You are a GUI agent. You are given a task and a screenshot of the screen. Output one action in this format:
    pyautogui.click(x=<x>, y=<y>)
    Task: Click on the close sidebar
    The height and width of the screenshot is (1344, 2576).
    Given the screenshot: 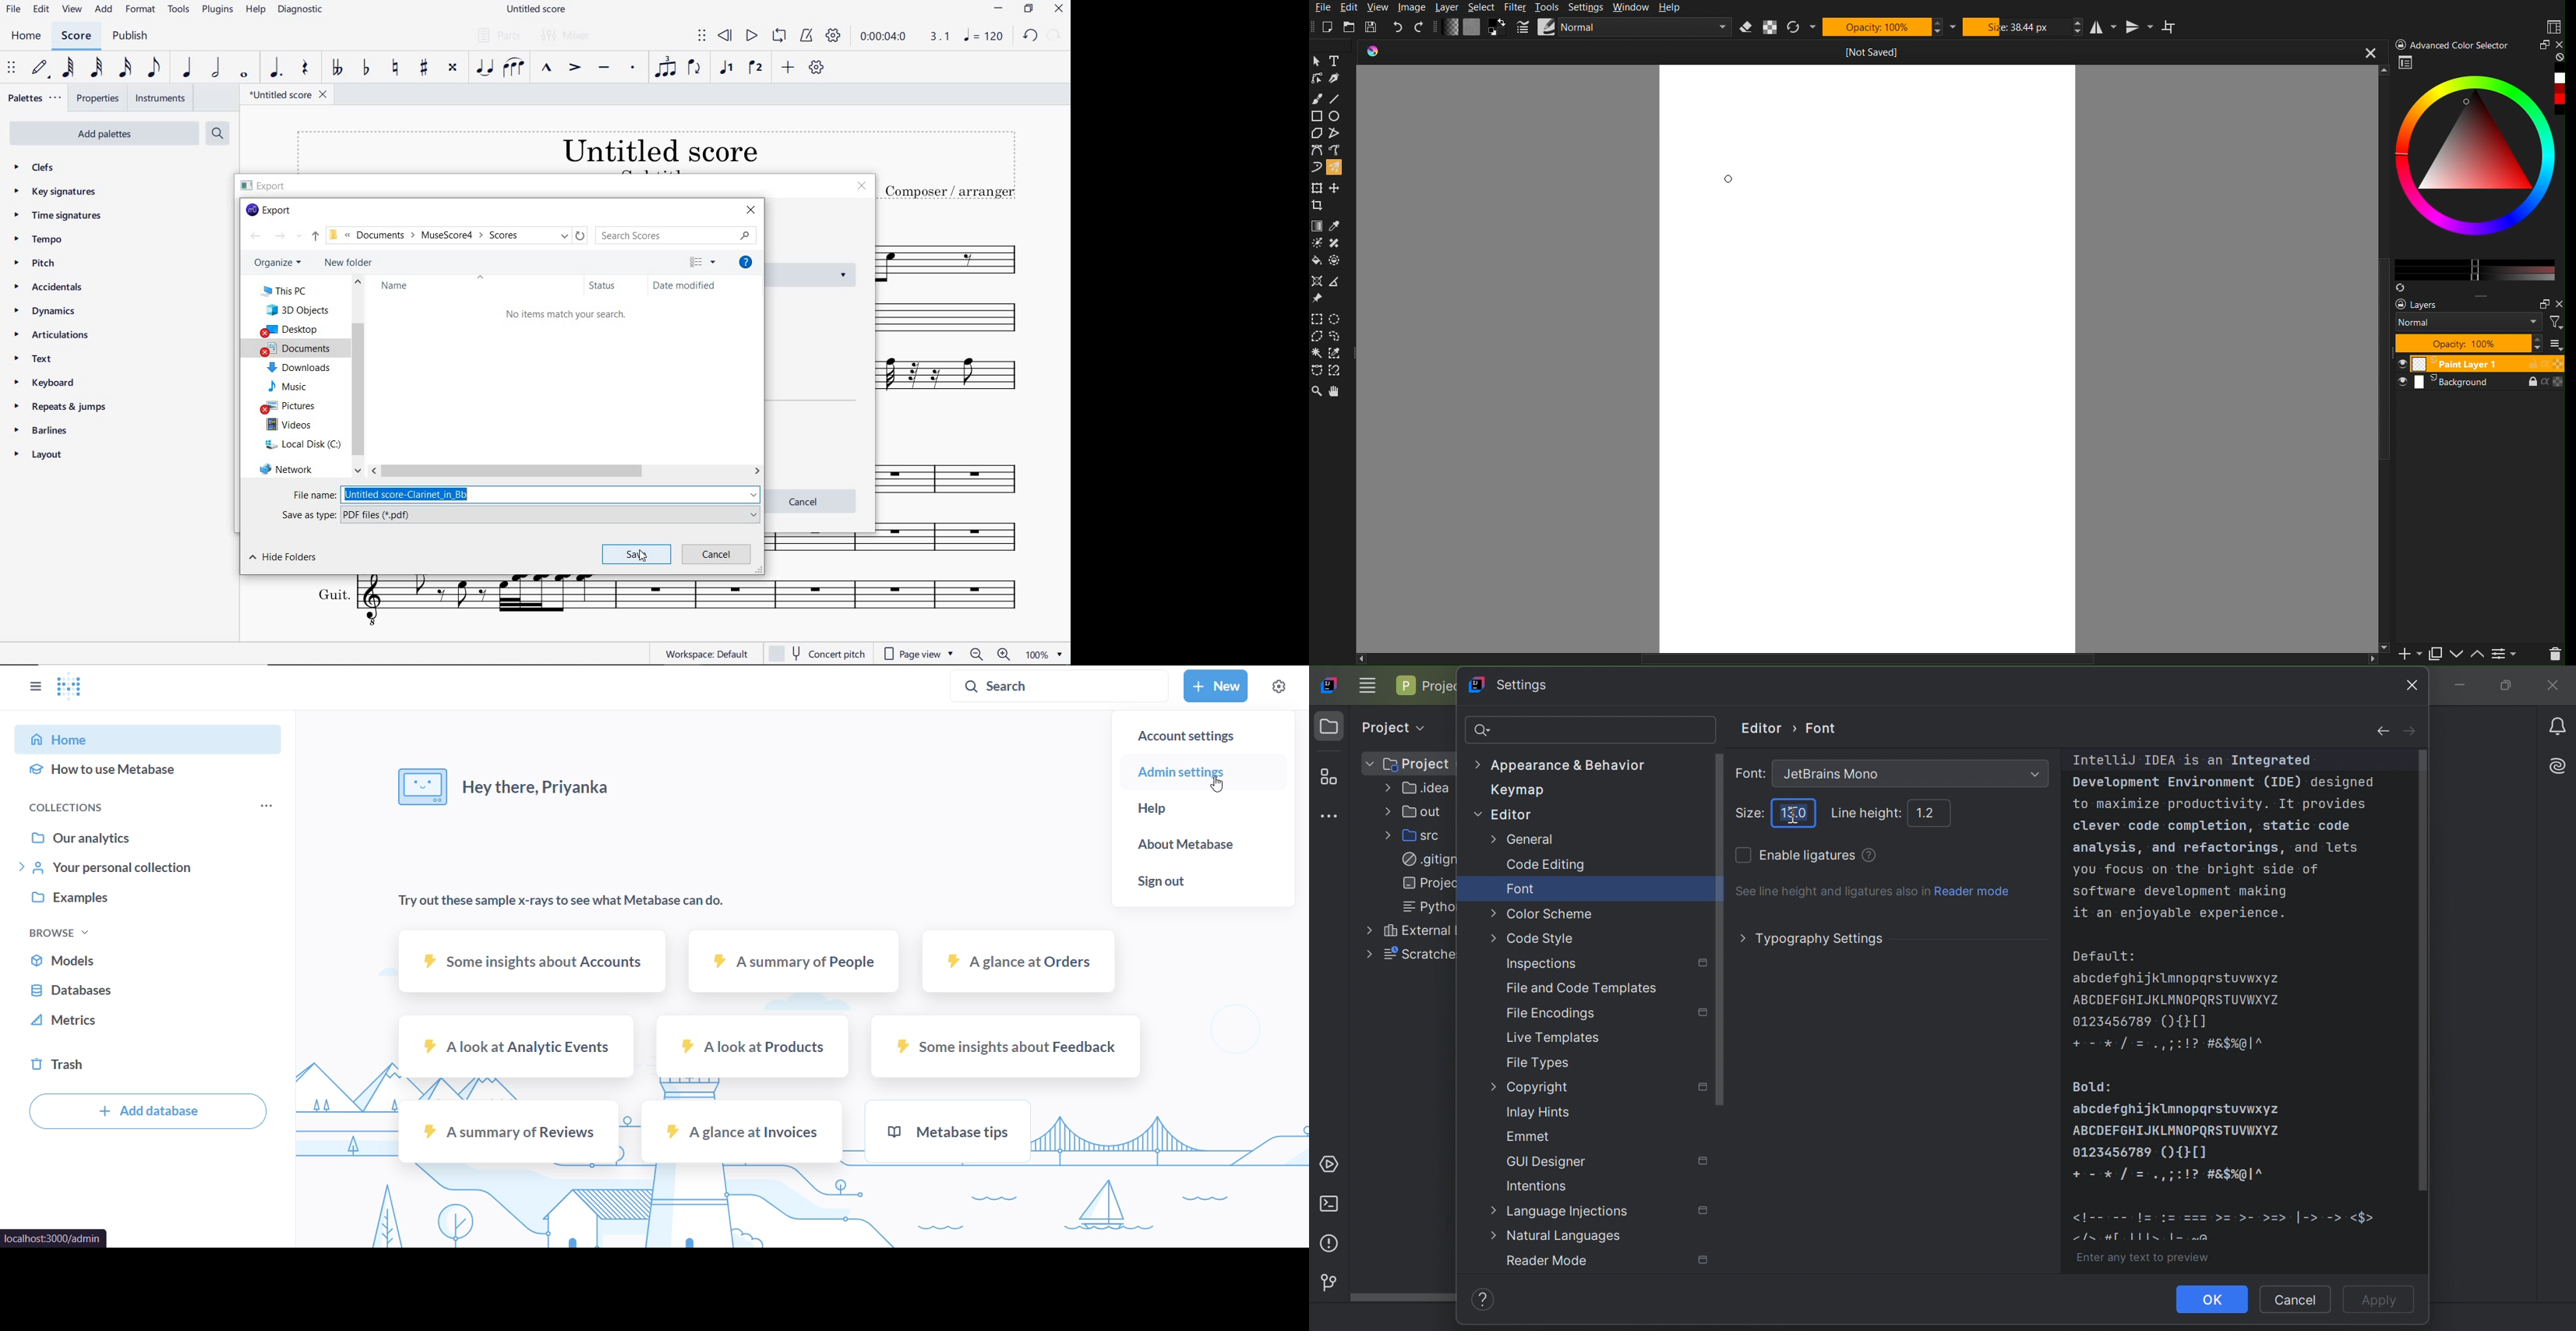 What is the action you would take?
    pyautogui.click(x=33, y=687)
    